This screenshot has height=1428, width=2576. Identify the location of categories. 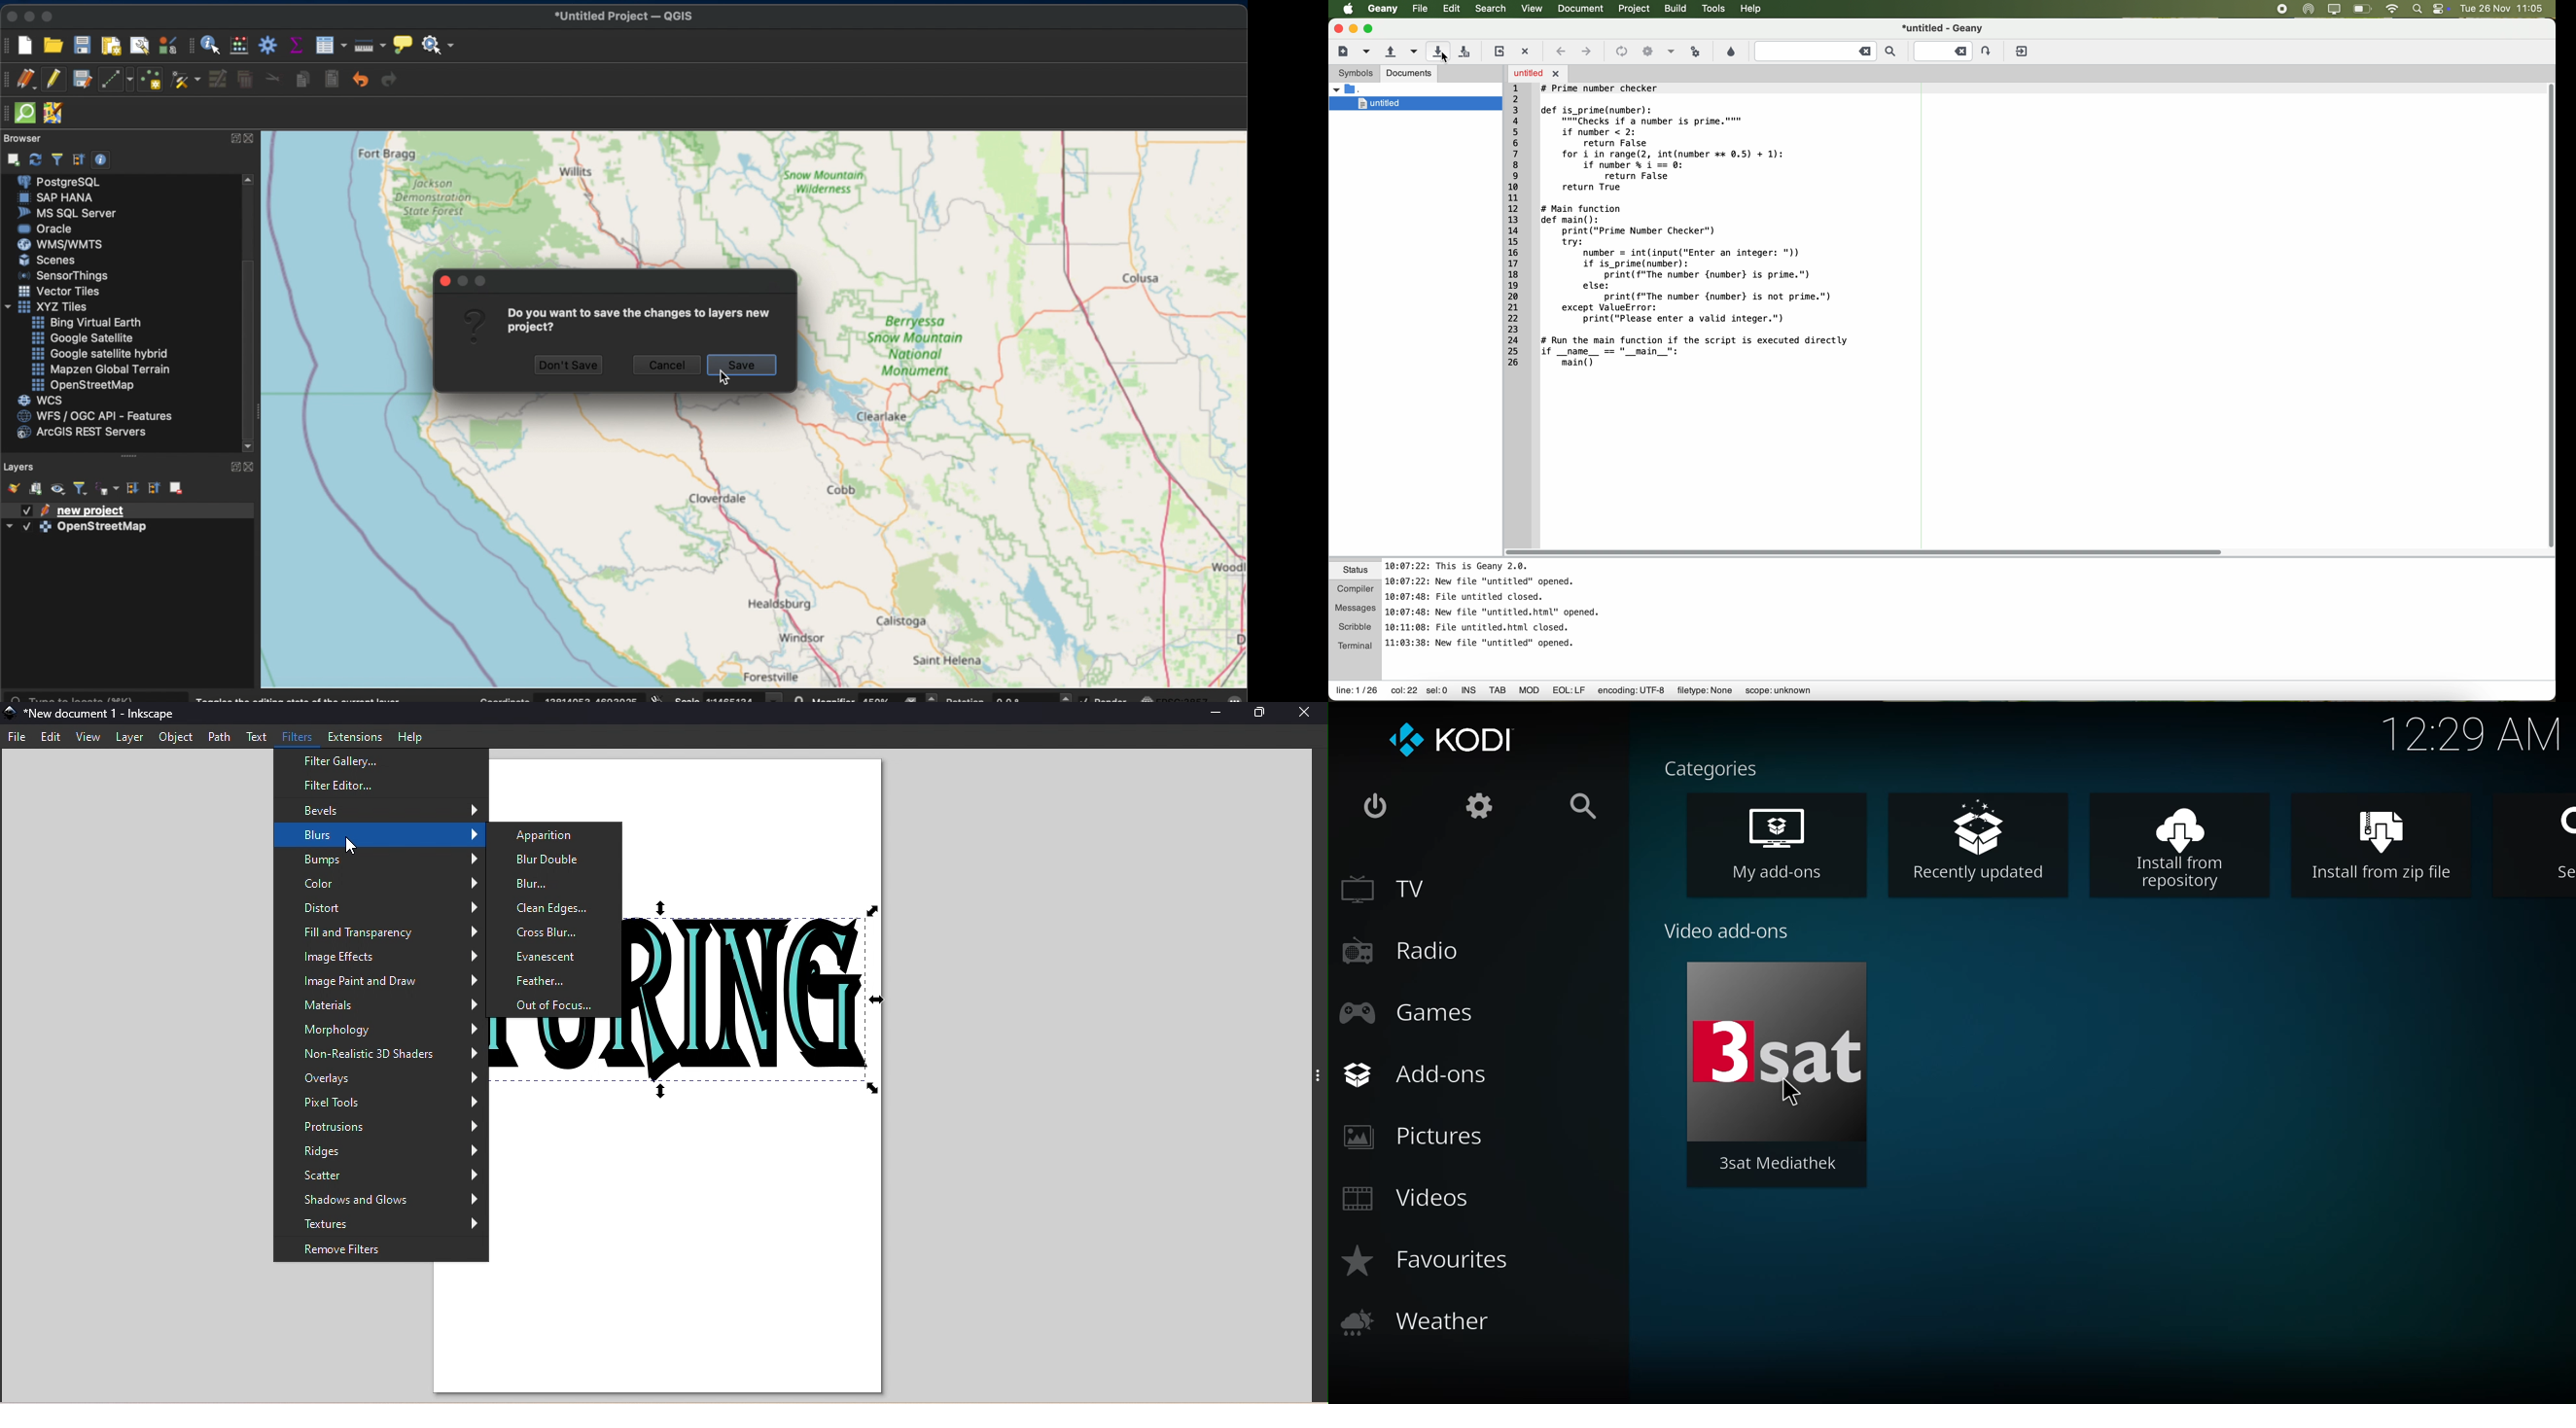
(1712, 769).